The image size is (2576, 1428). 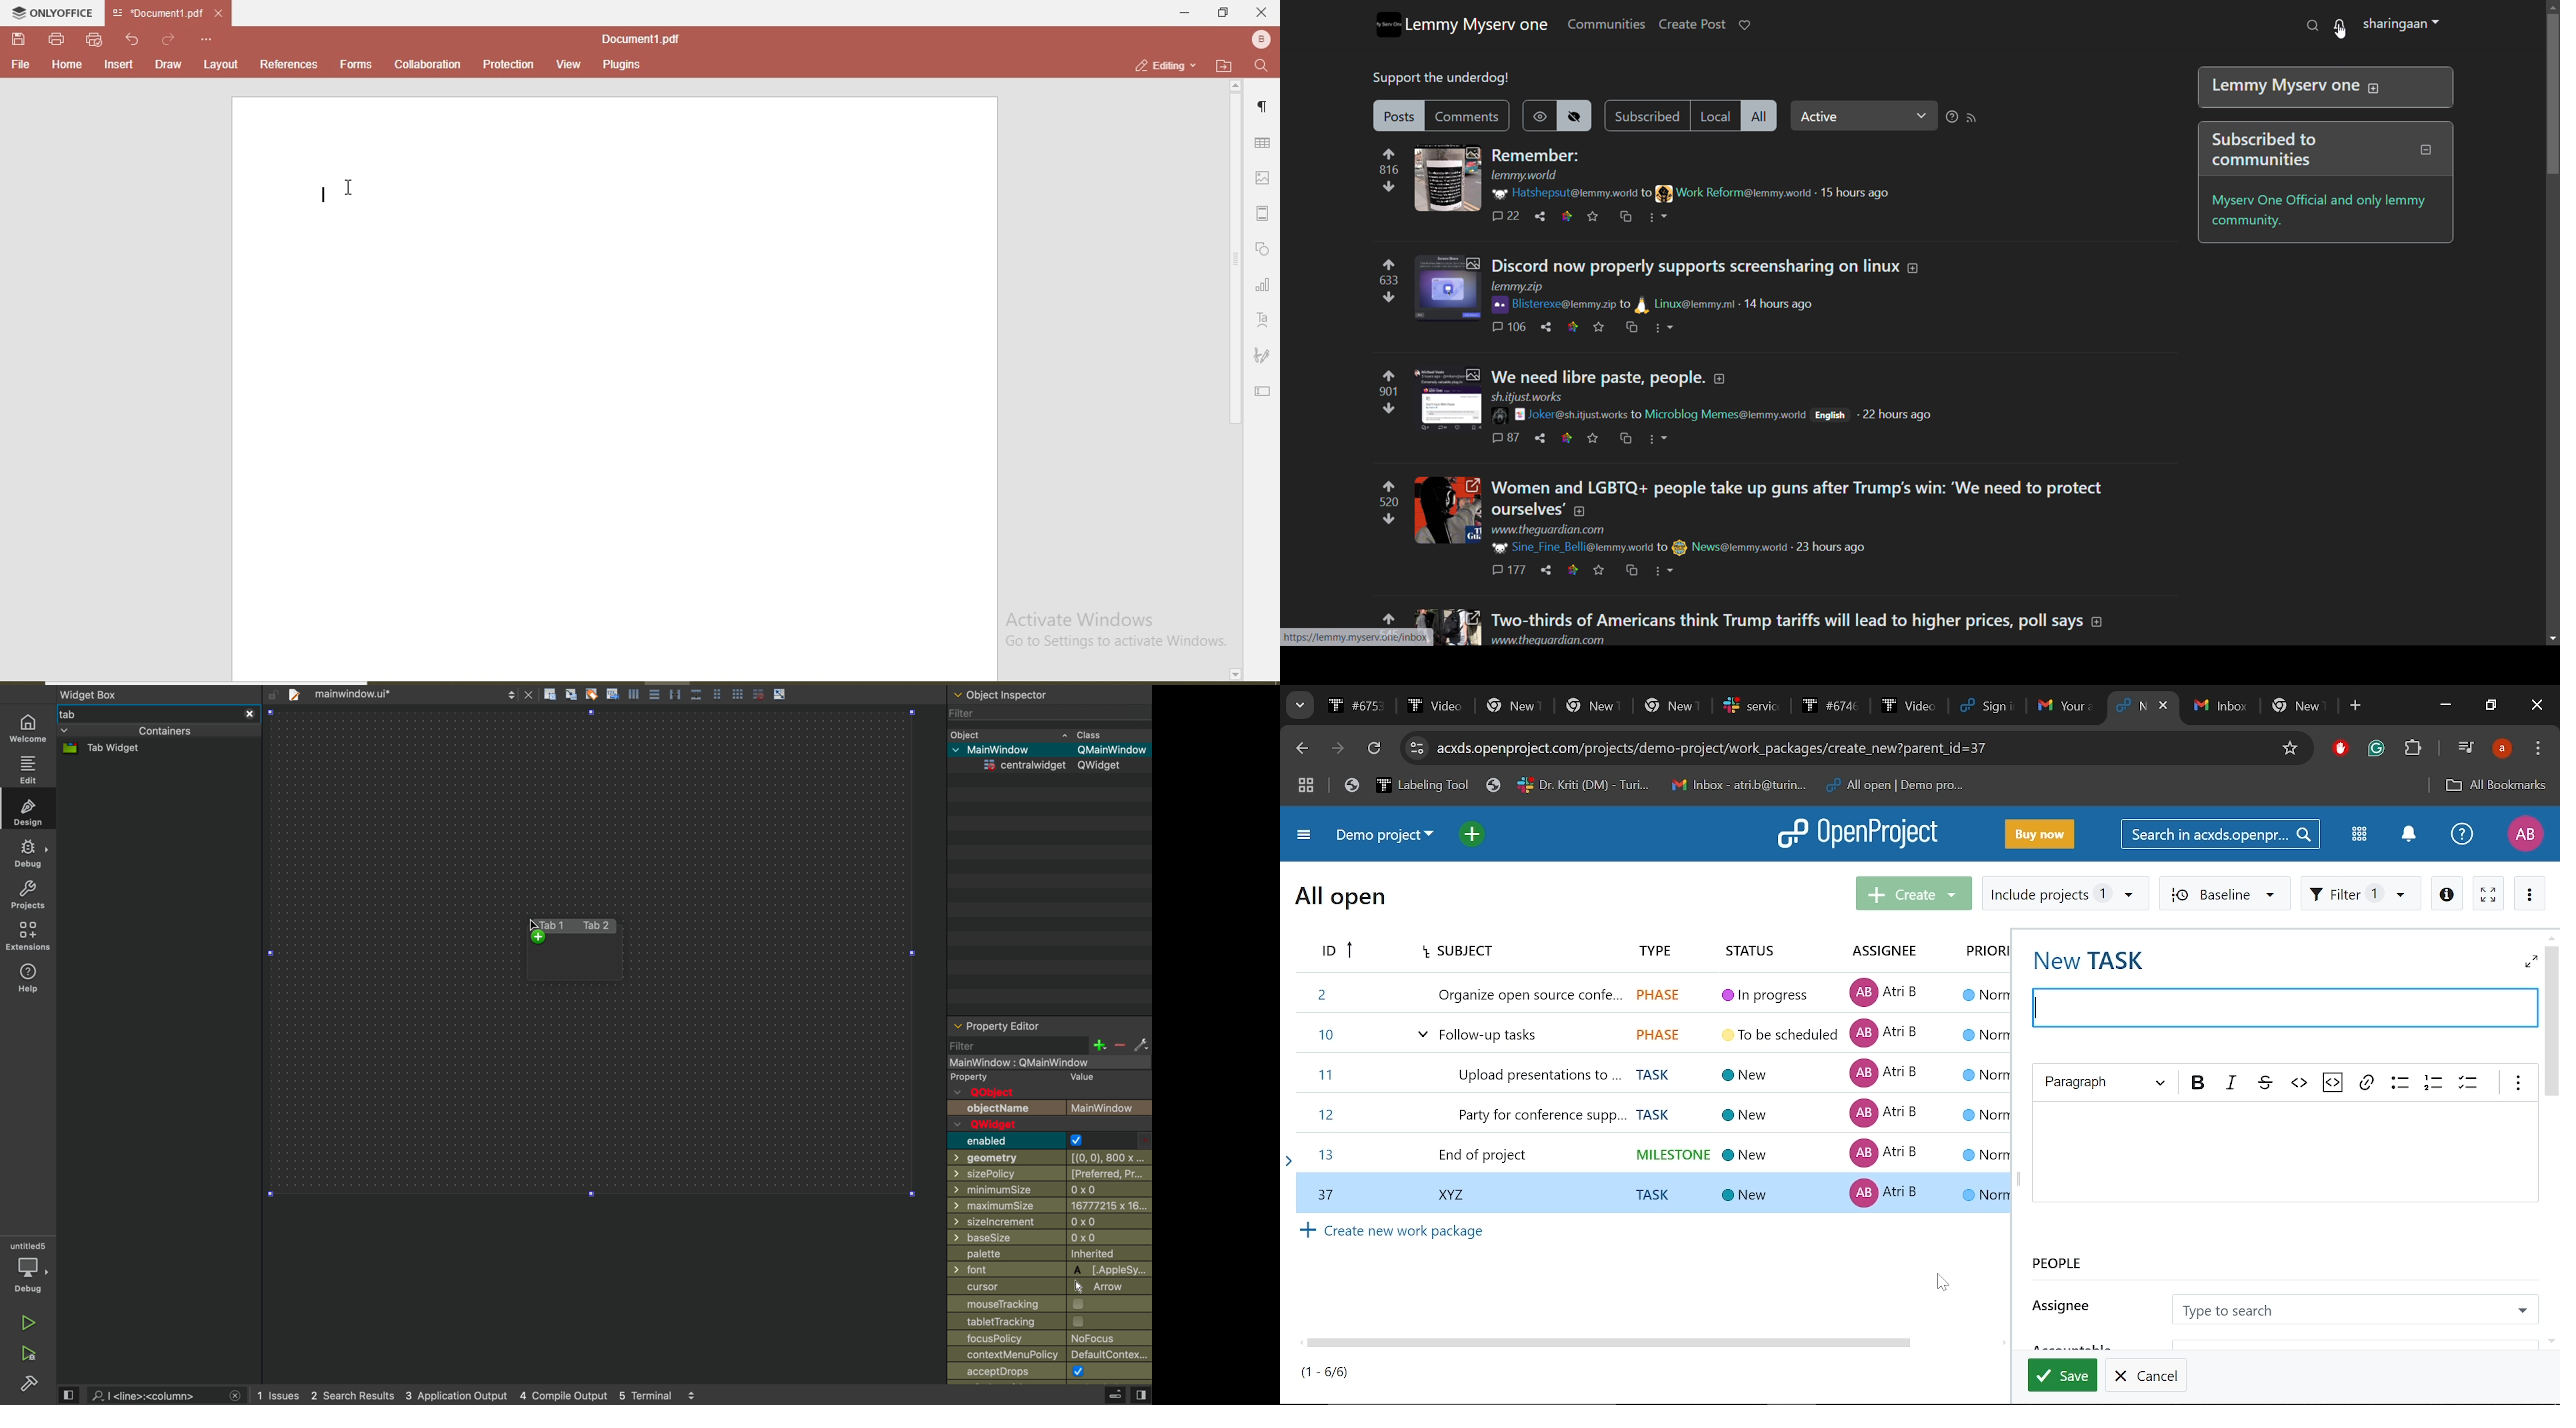 I want to click on cross post, so click(x=1625, y=217).